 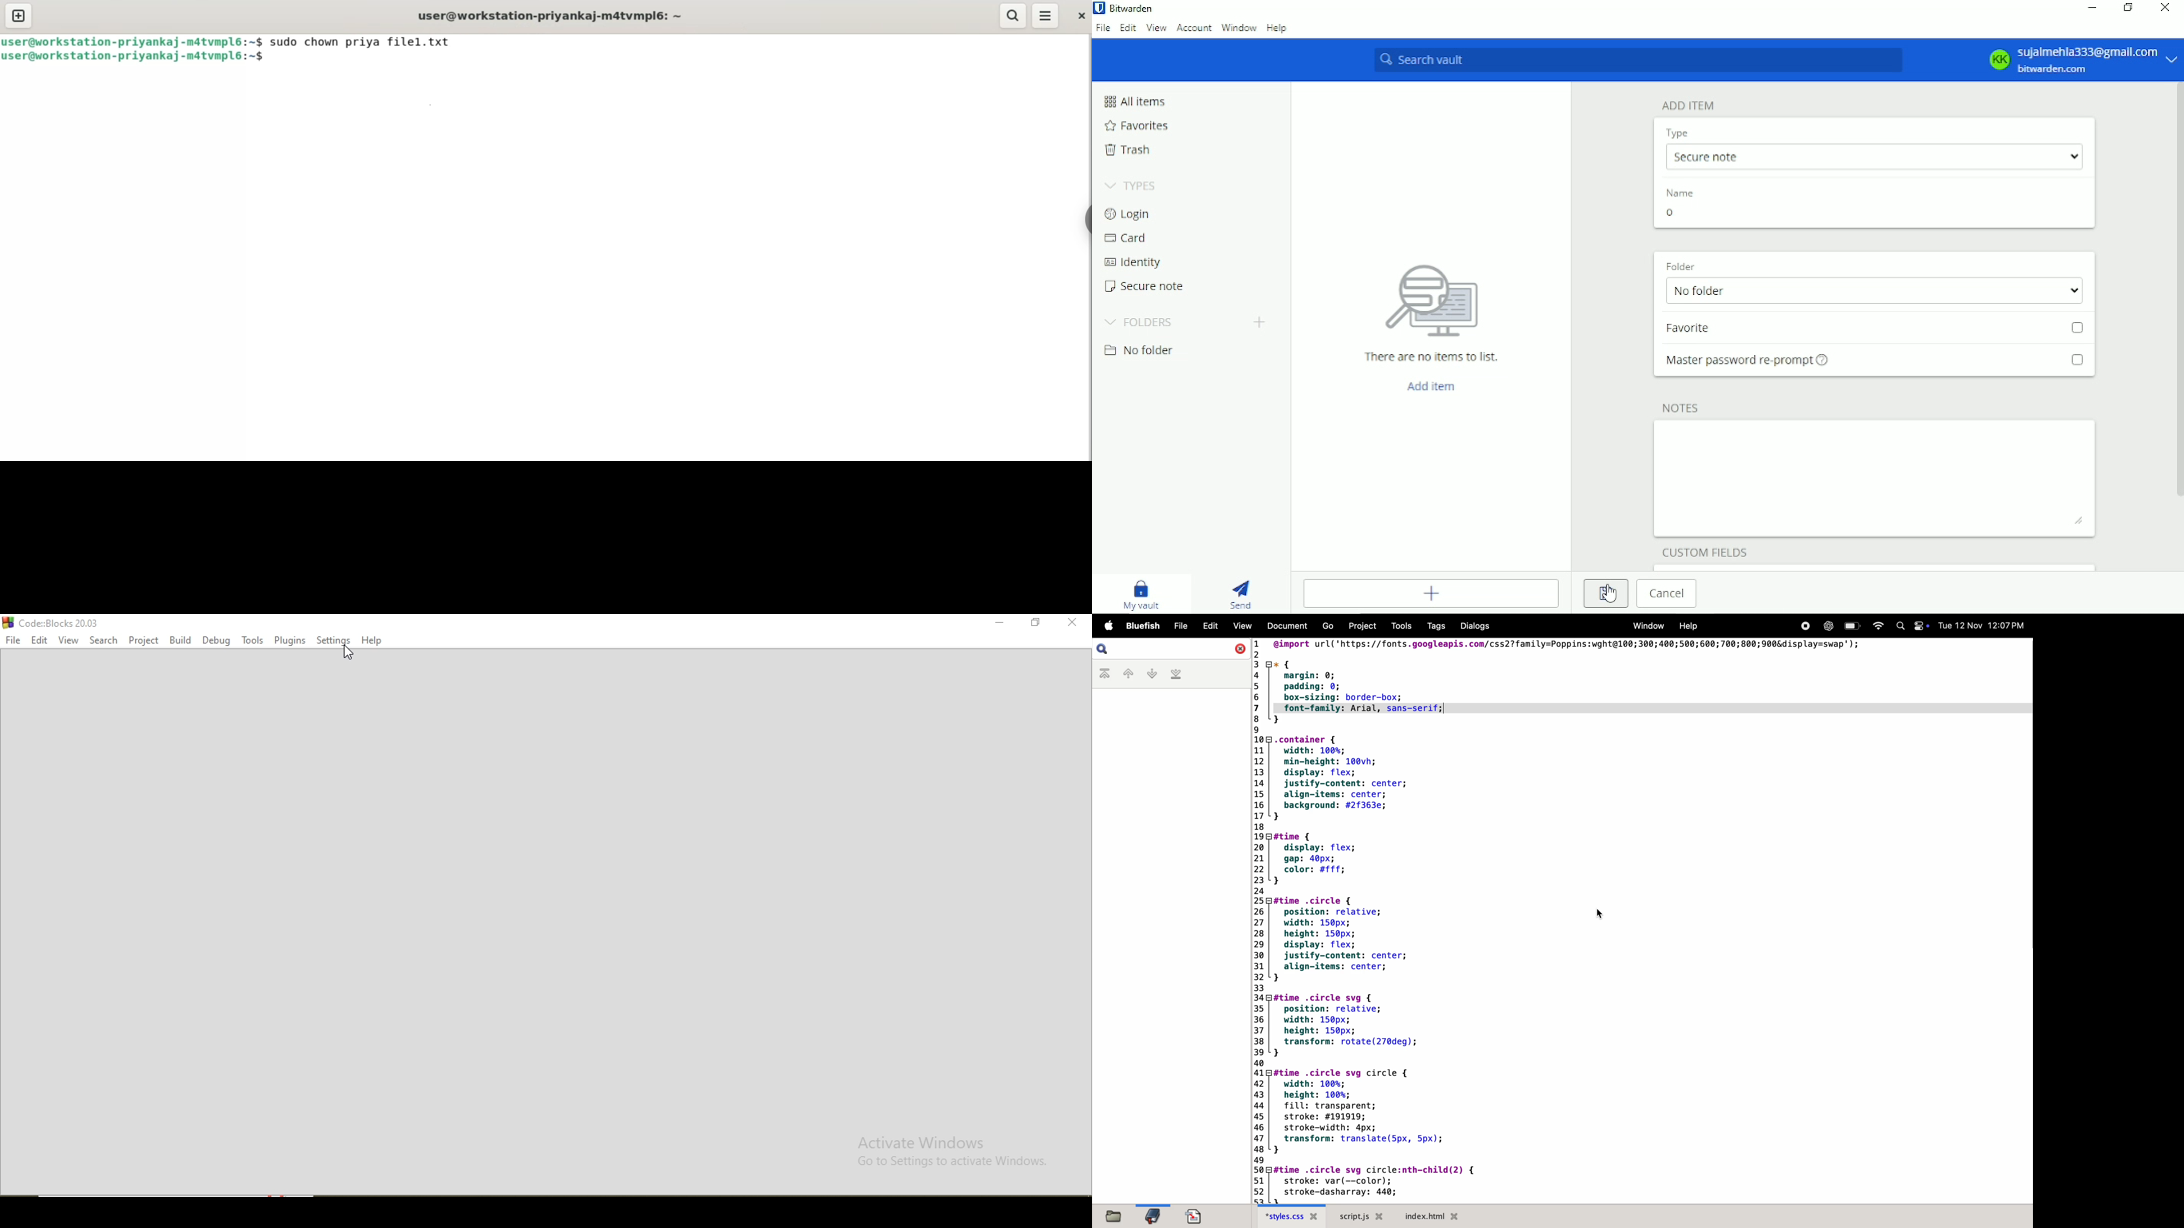 I want to click on Types, so click(x=1132, y=185).